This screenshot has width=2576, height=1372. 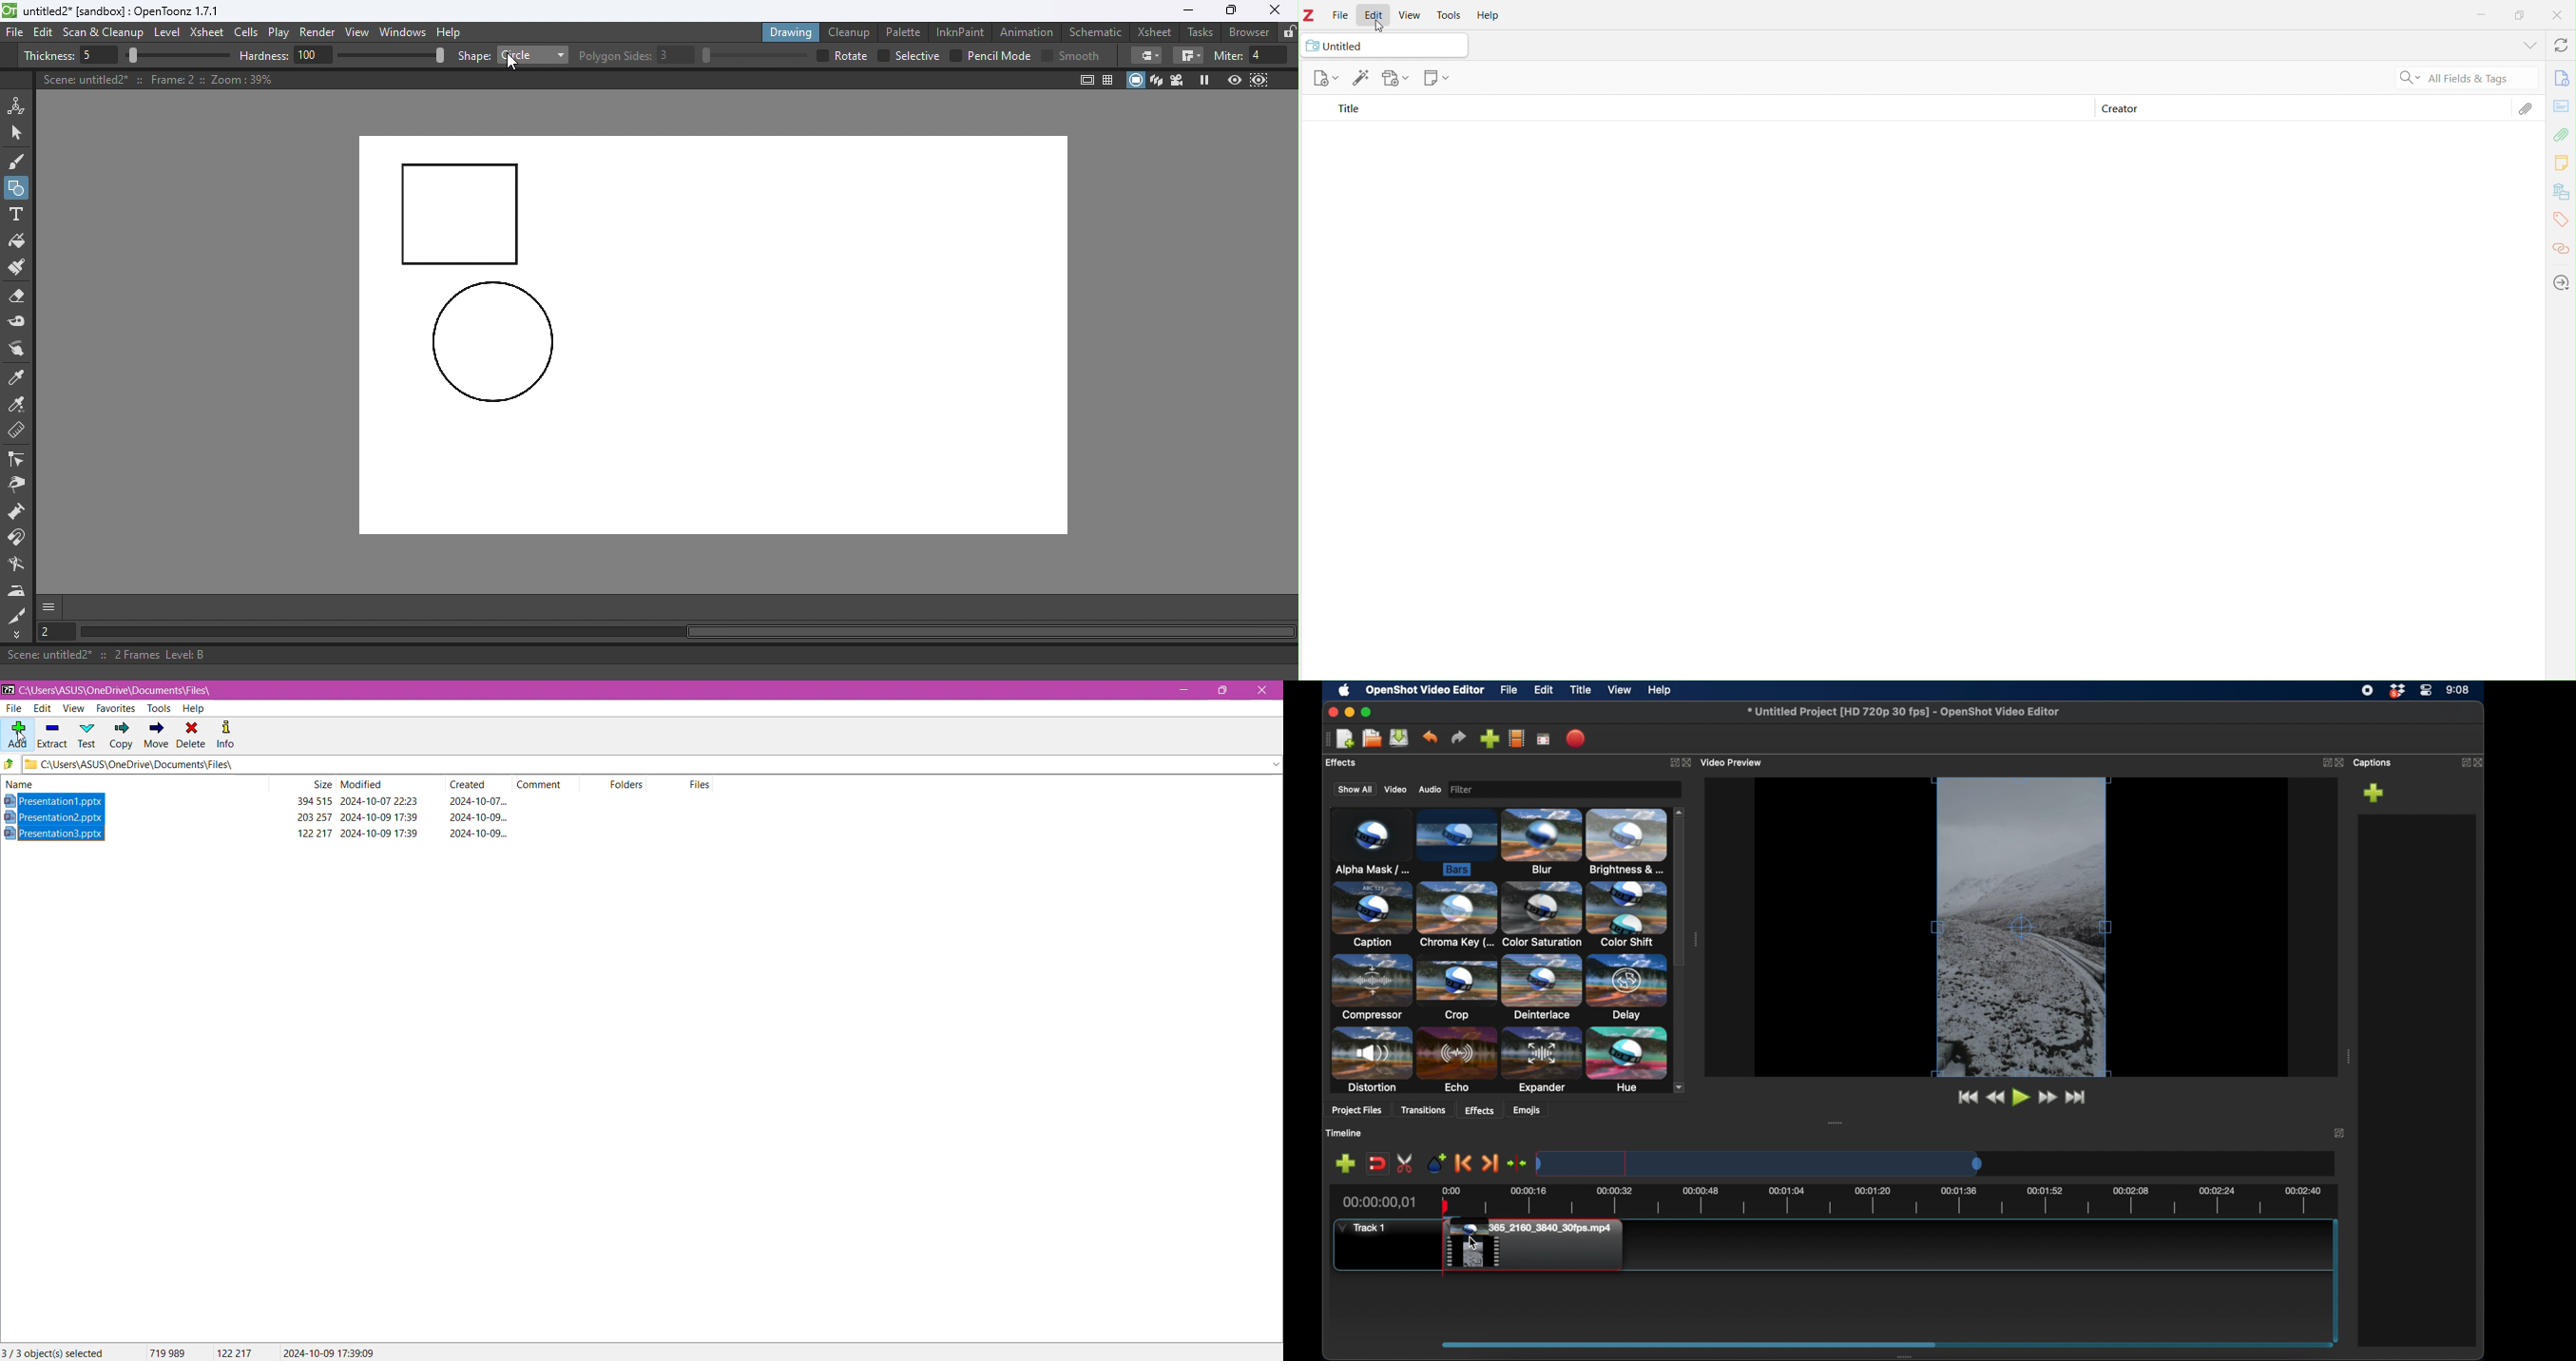 What do you see at coordinates (1227, 690) in the screenshot?
I see `Restore Down` at bounding box center [1227, 690].